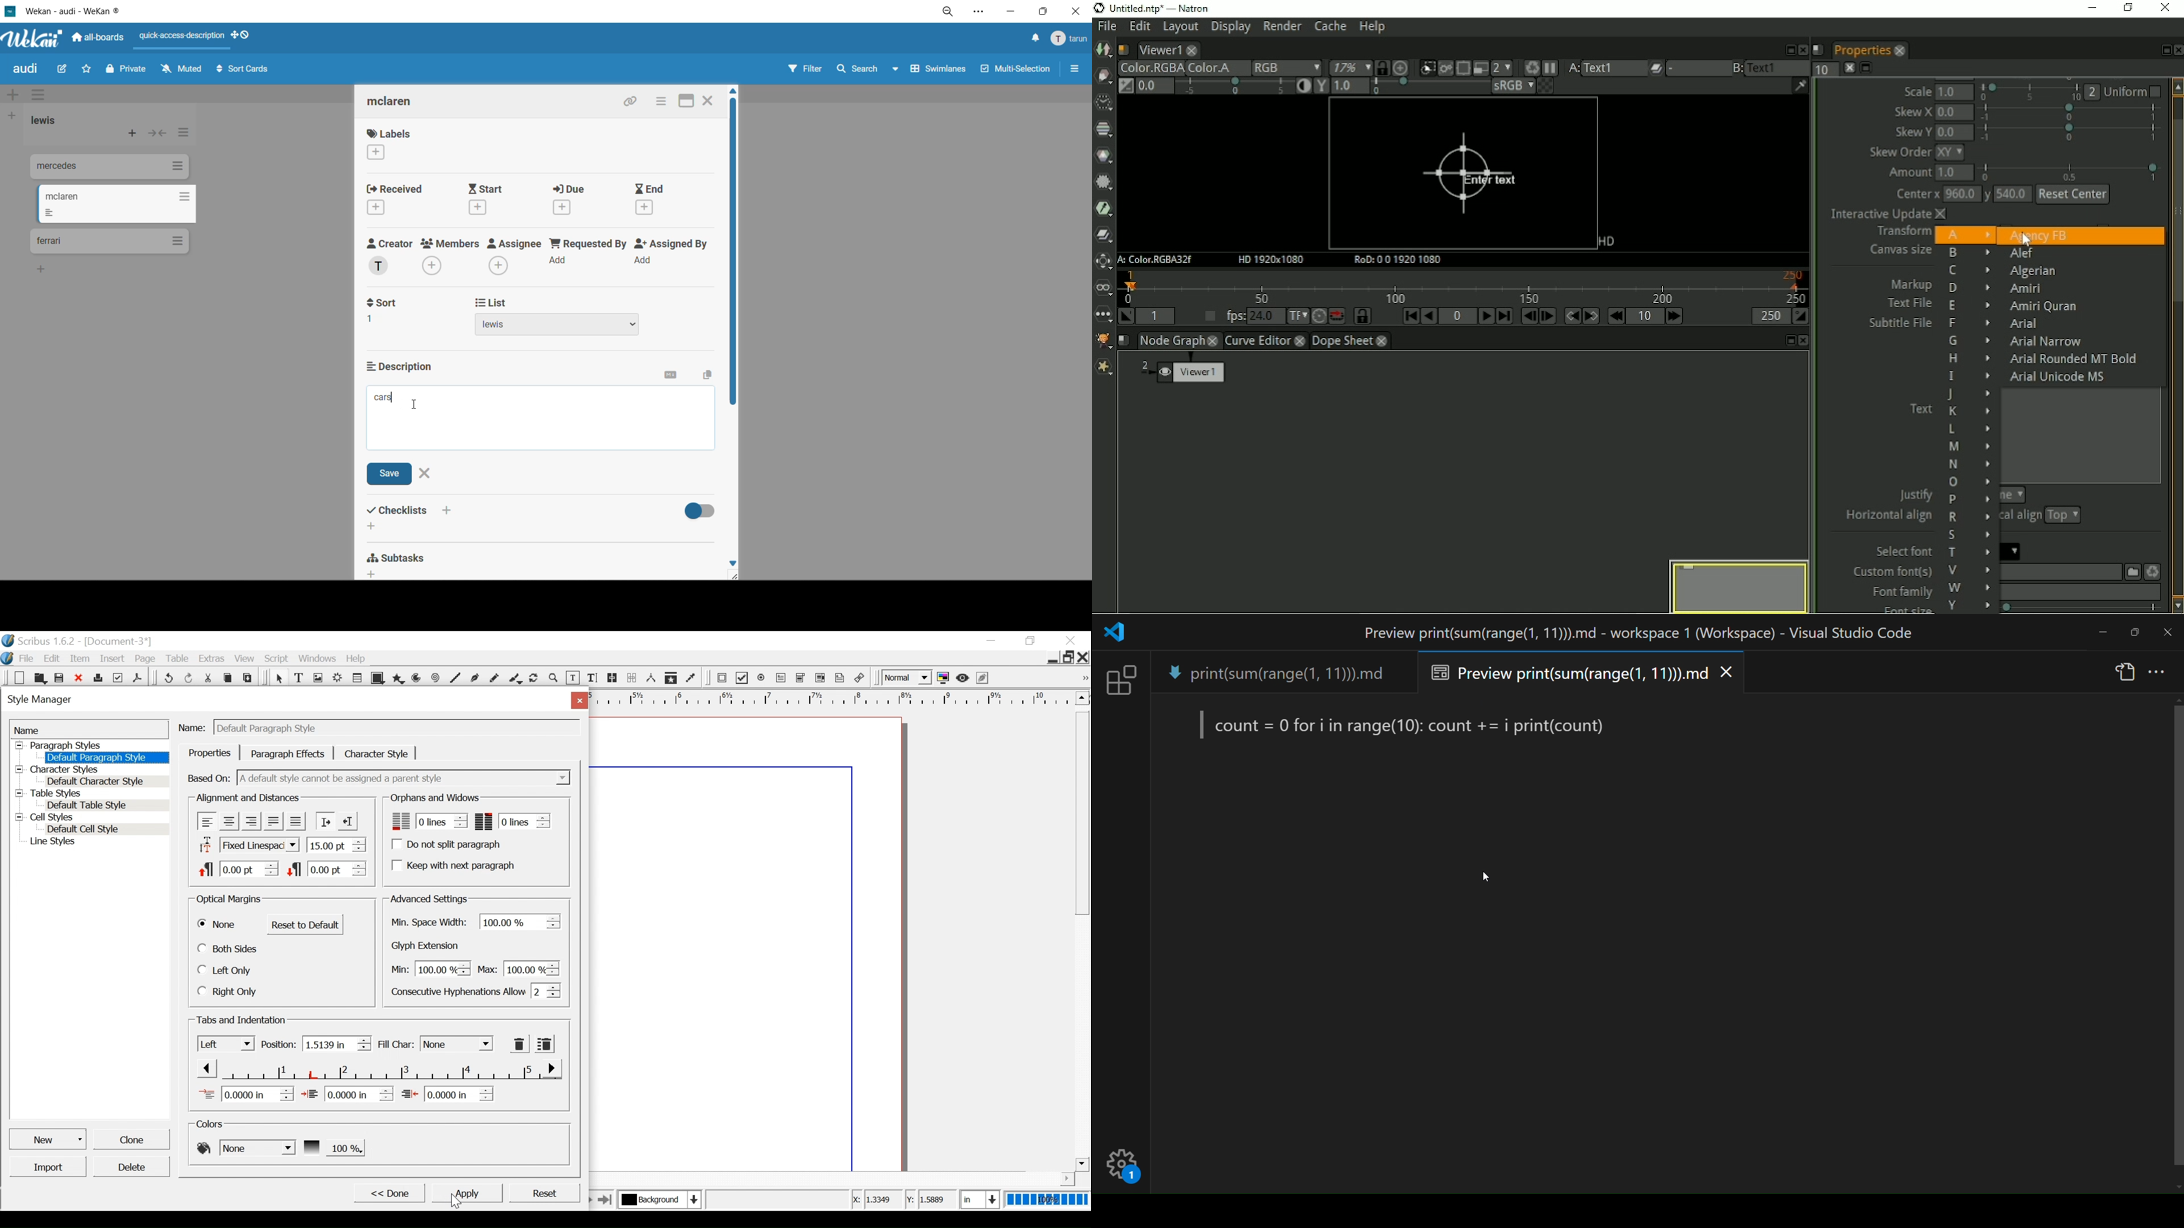 The height and width of the screenshot is (1232, 2184). What do you see at coordinates (318, 658) in the screenshot?
I see `Windows` at bounding box center [318, 658].